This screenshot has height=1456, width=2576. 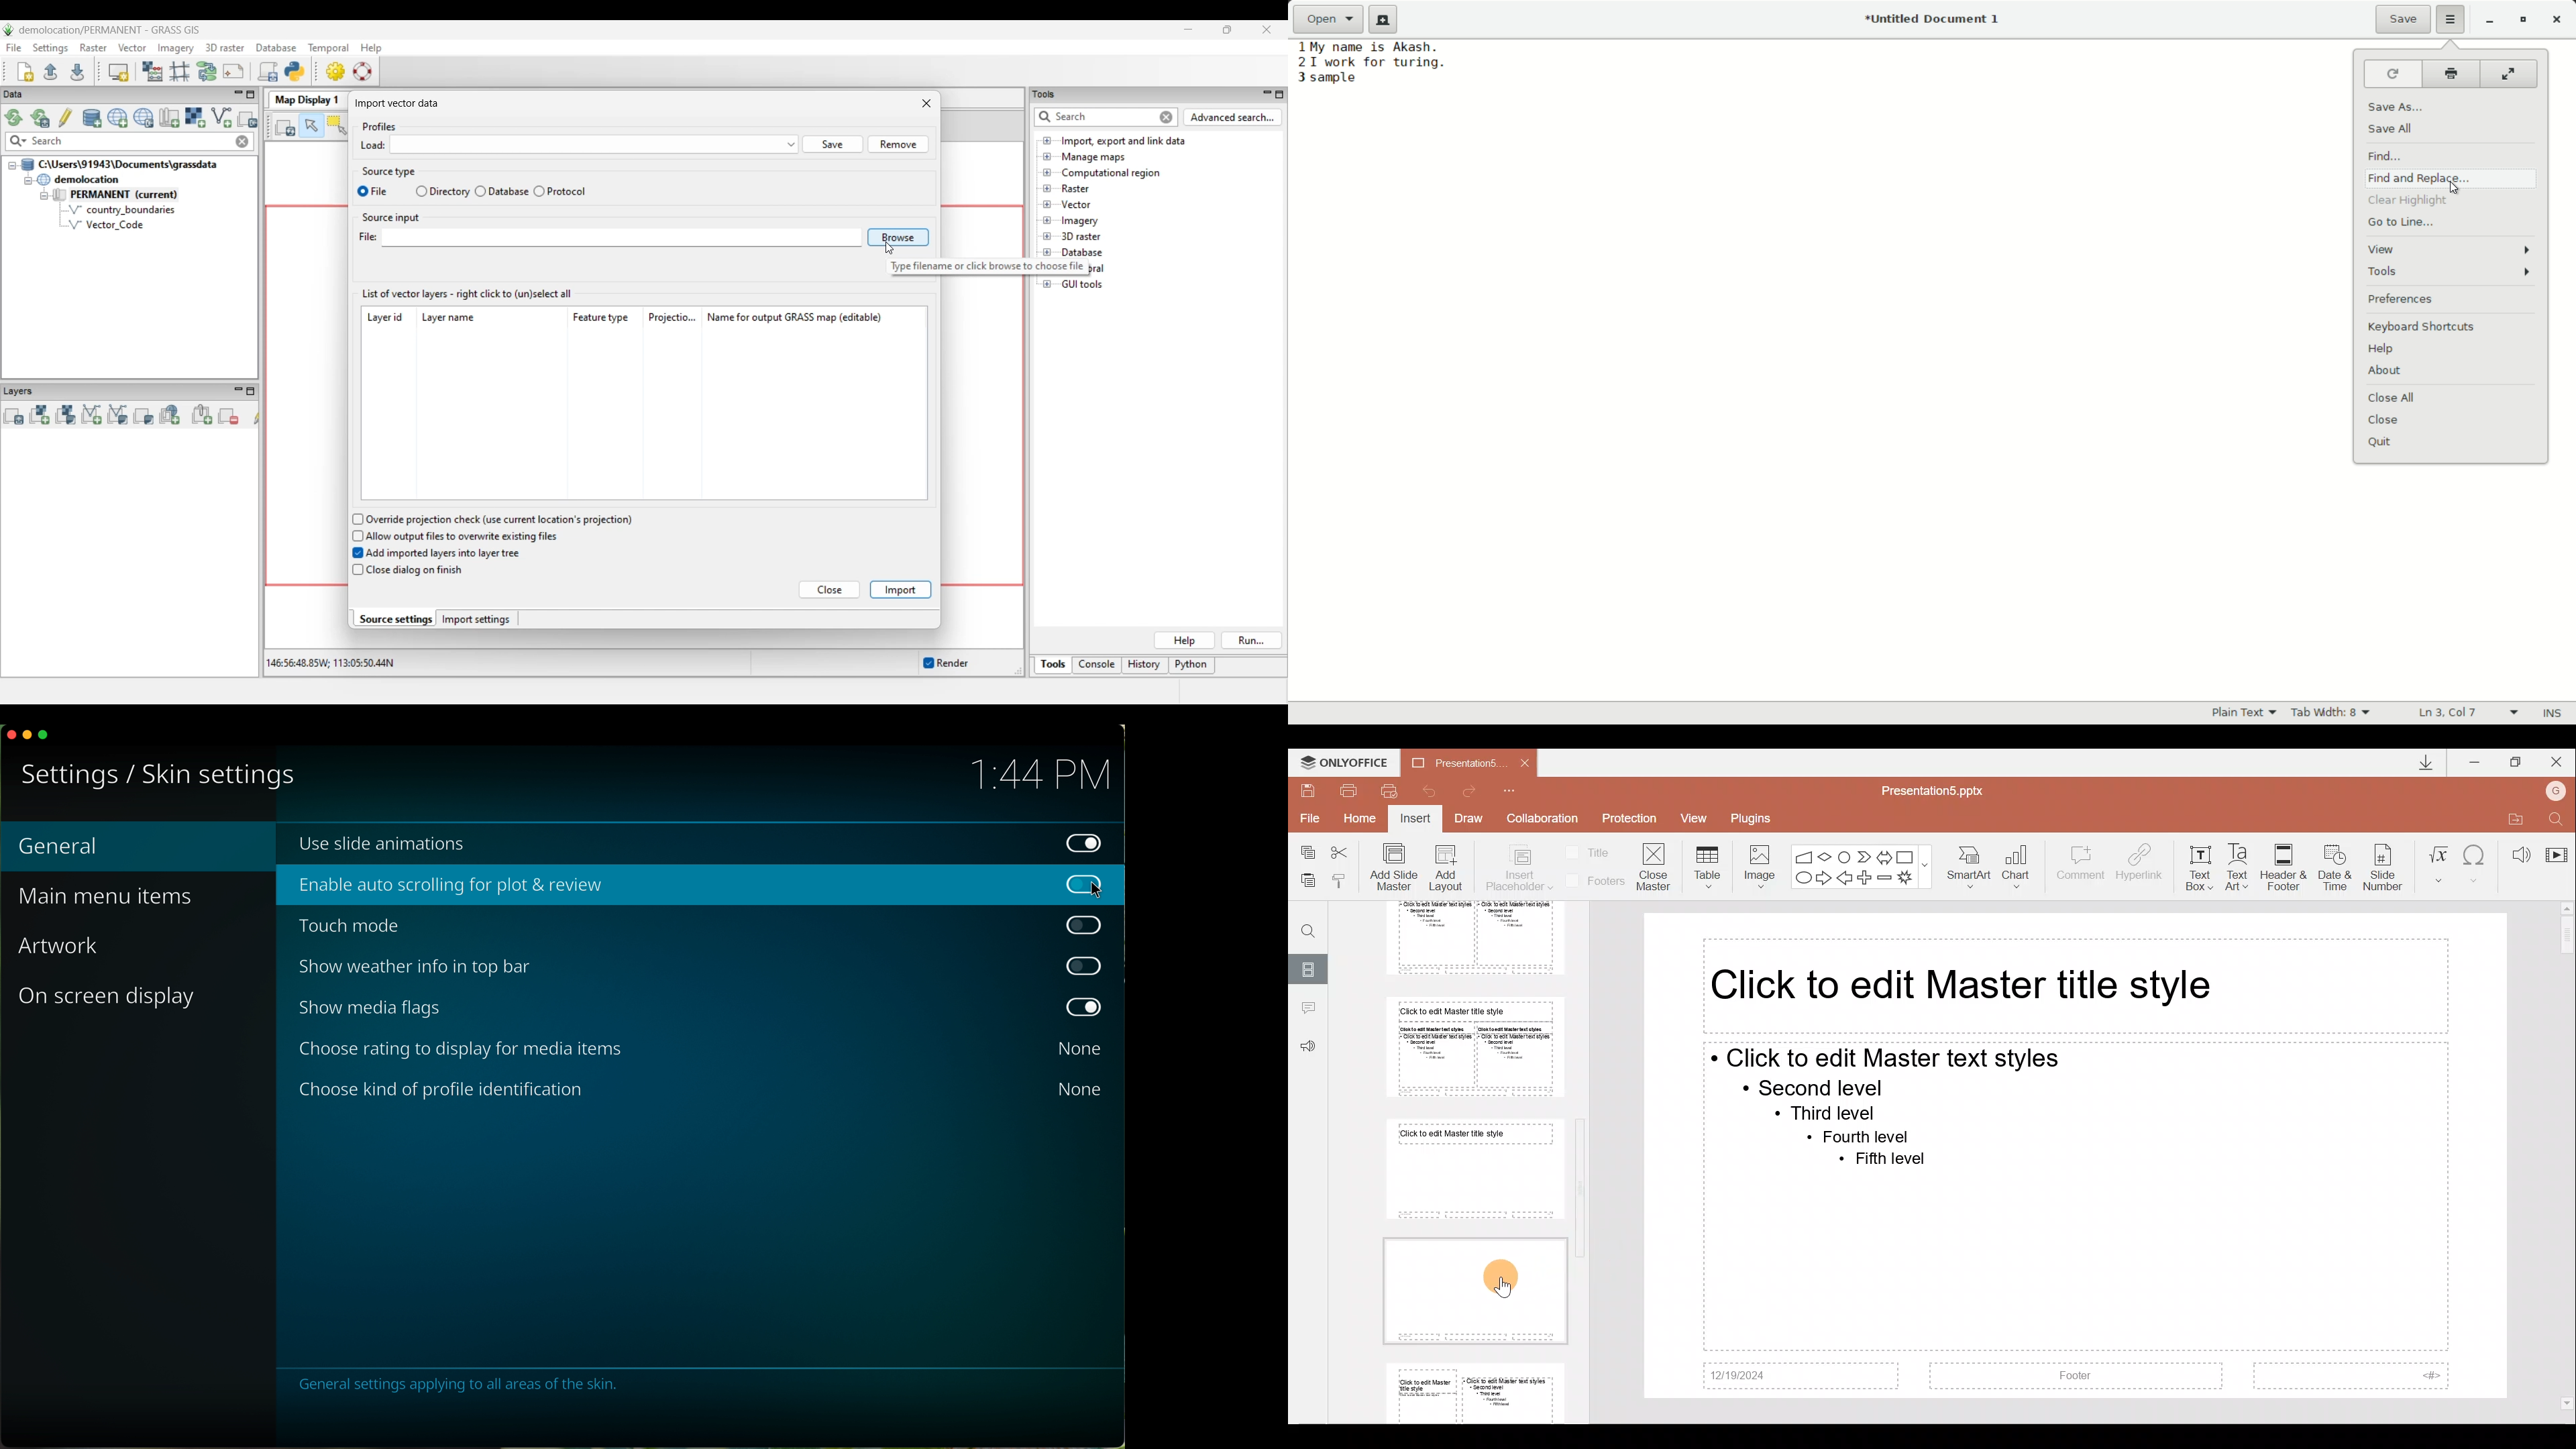 I want to click on click on enable auto scrolling for plot & review, so click(x=702, y=885).